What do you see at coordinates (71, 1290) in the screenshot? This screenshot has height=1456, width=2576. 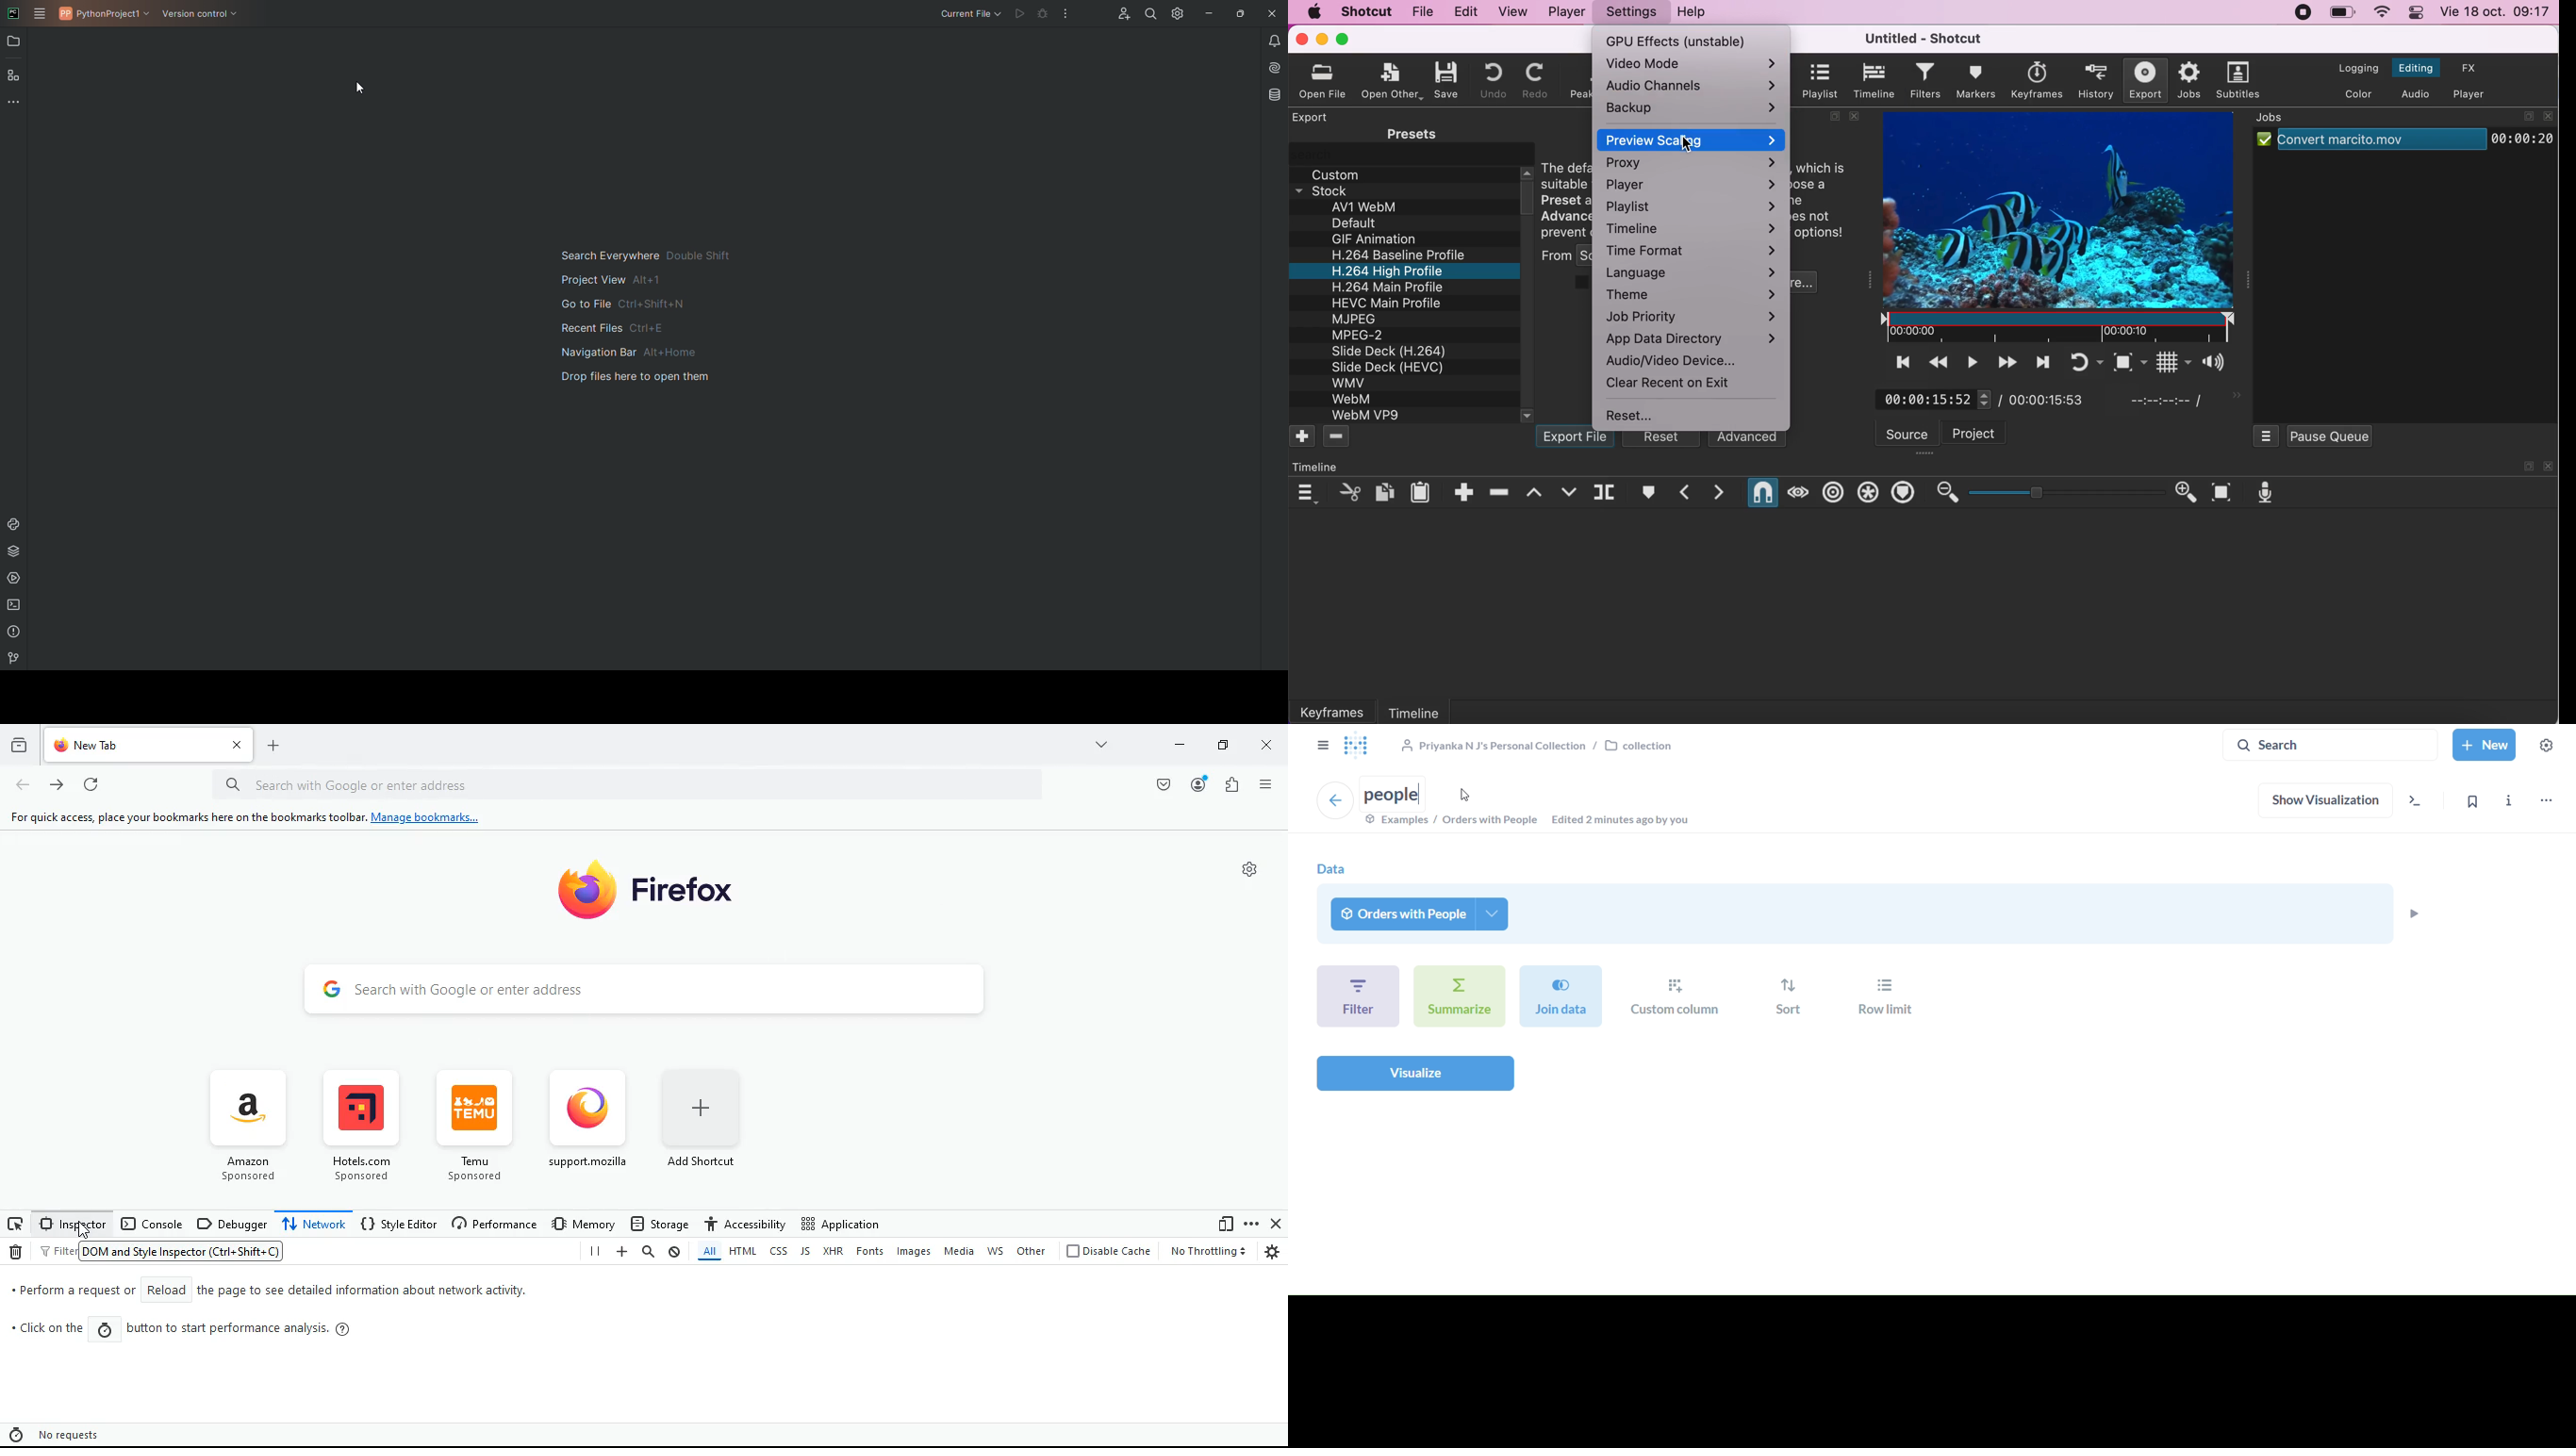 I see `« Perform a request of` at bounding box center [71, 1290].